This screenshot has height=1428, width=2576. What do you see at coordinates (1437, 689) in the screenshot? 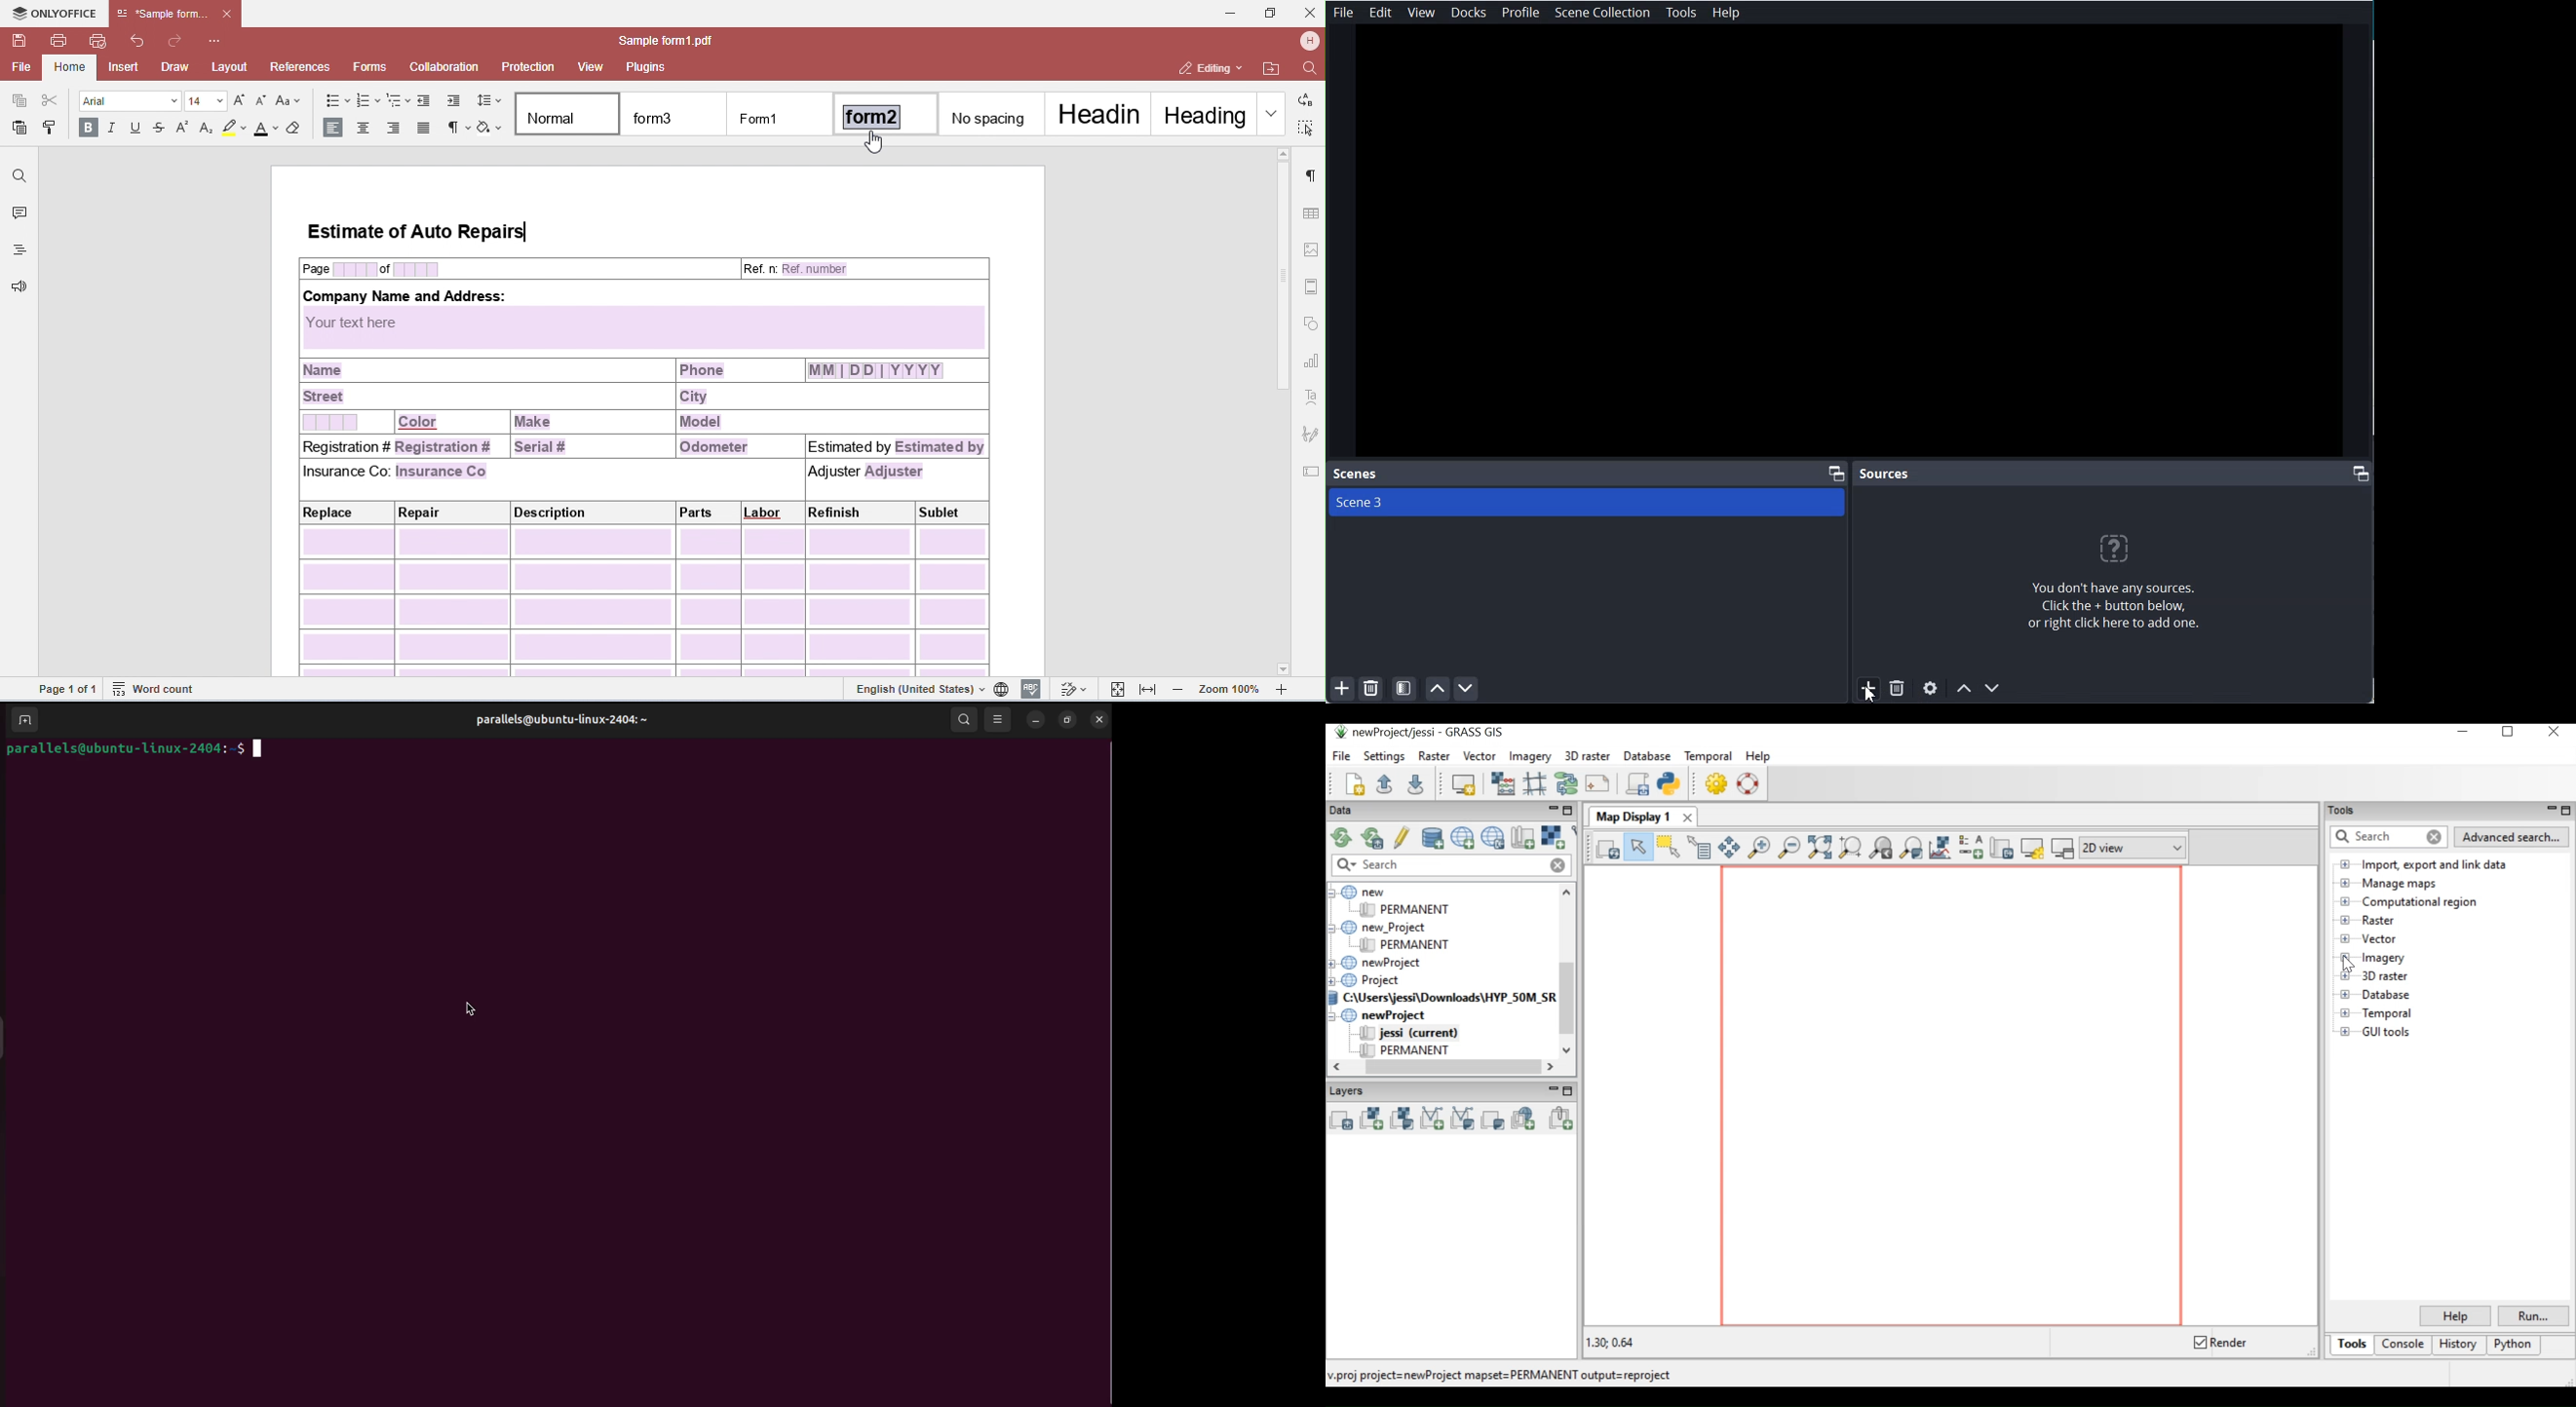
I see `Move scene up` at bounding box center [1437, 689].